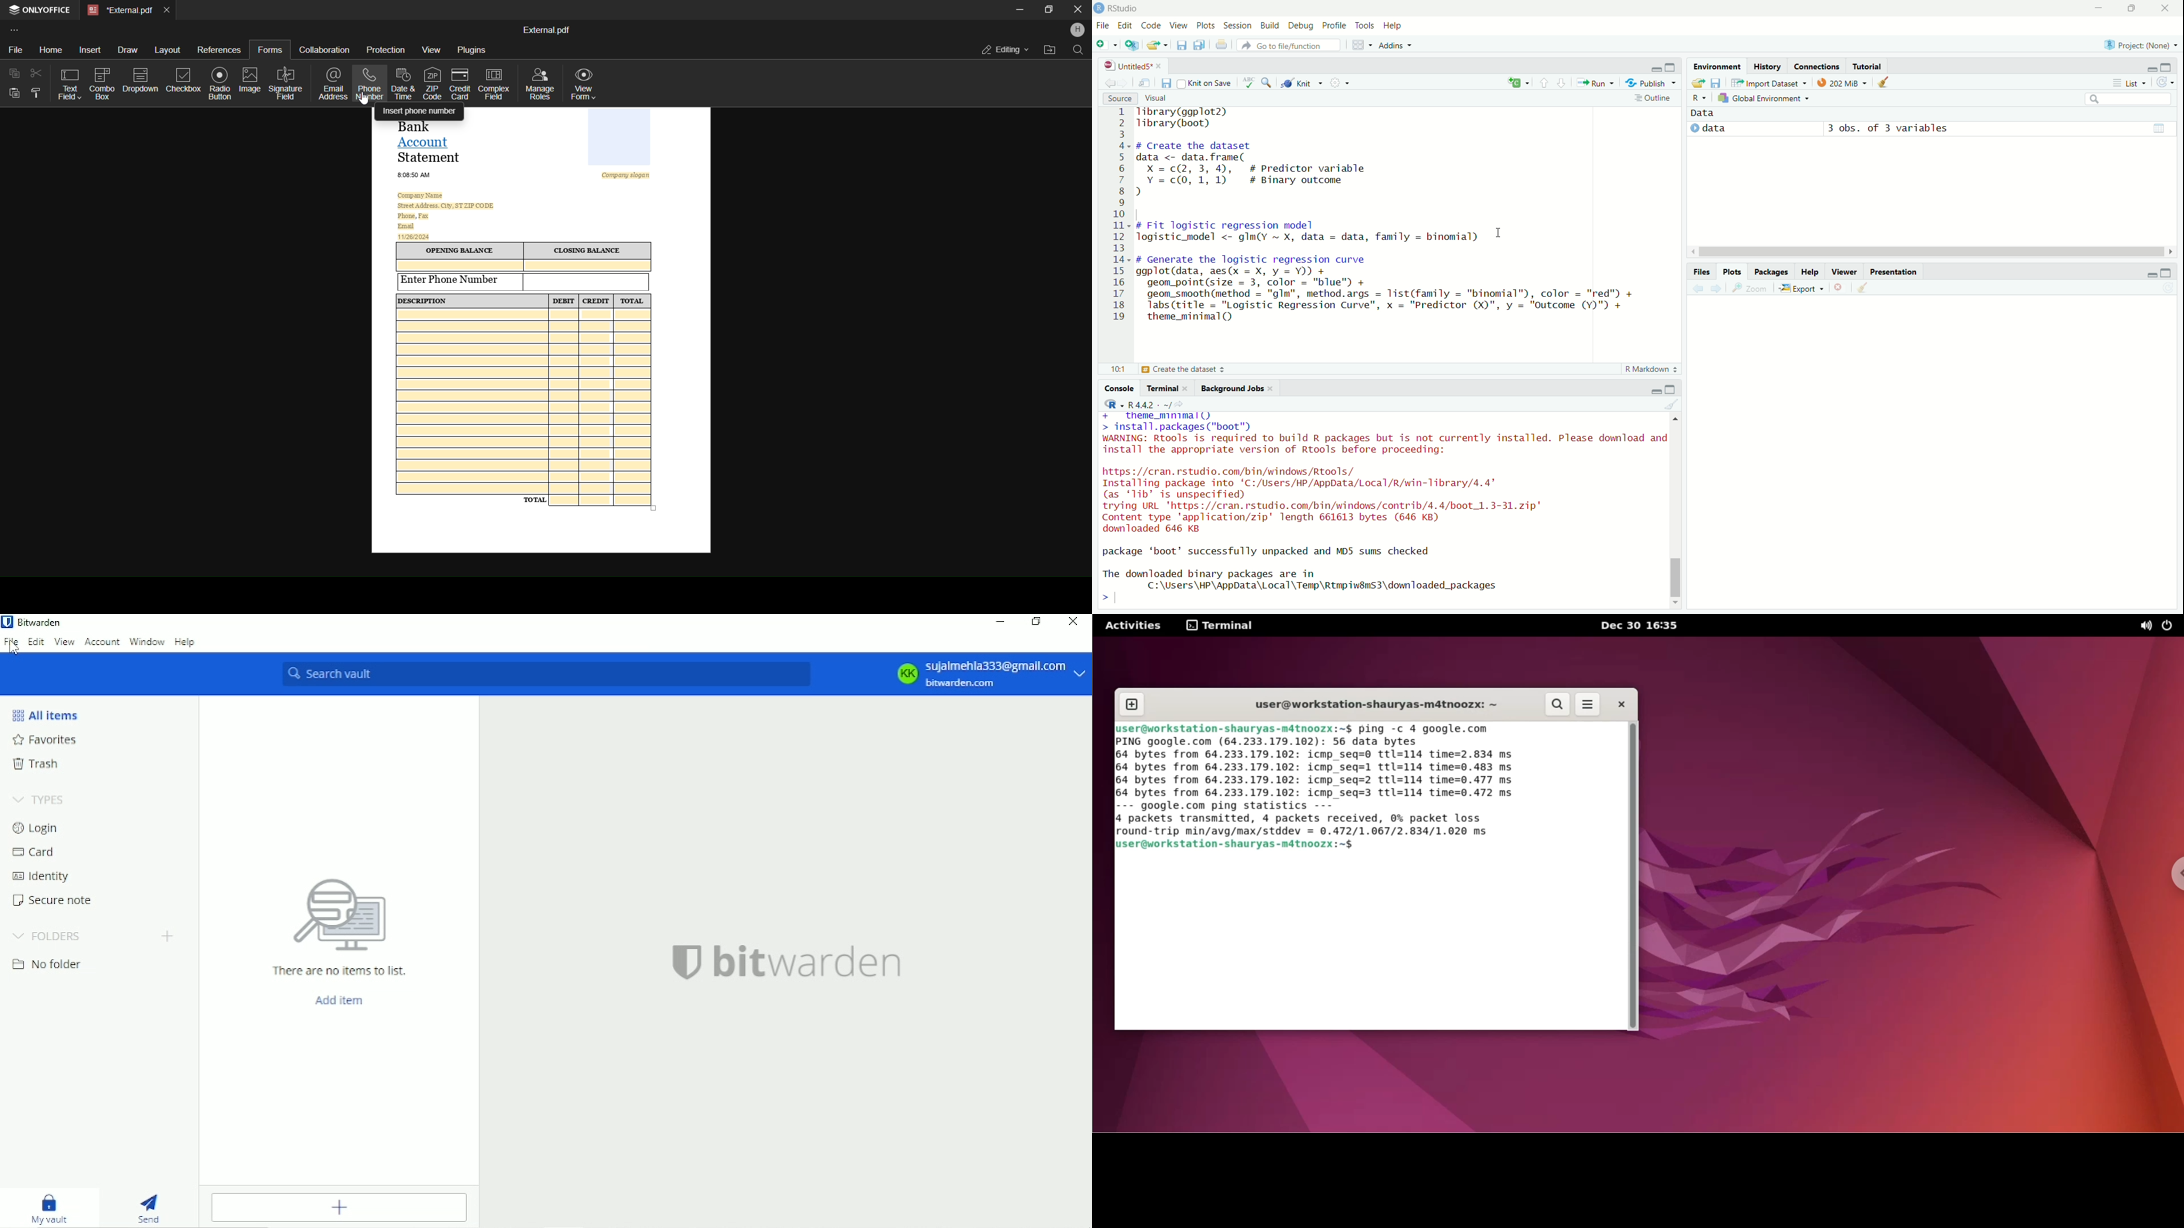 This screenshot has height=1232, width=2184. Describe the element at coordinates (1300, 25) in the screenshot. I see `Debug` at that location.